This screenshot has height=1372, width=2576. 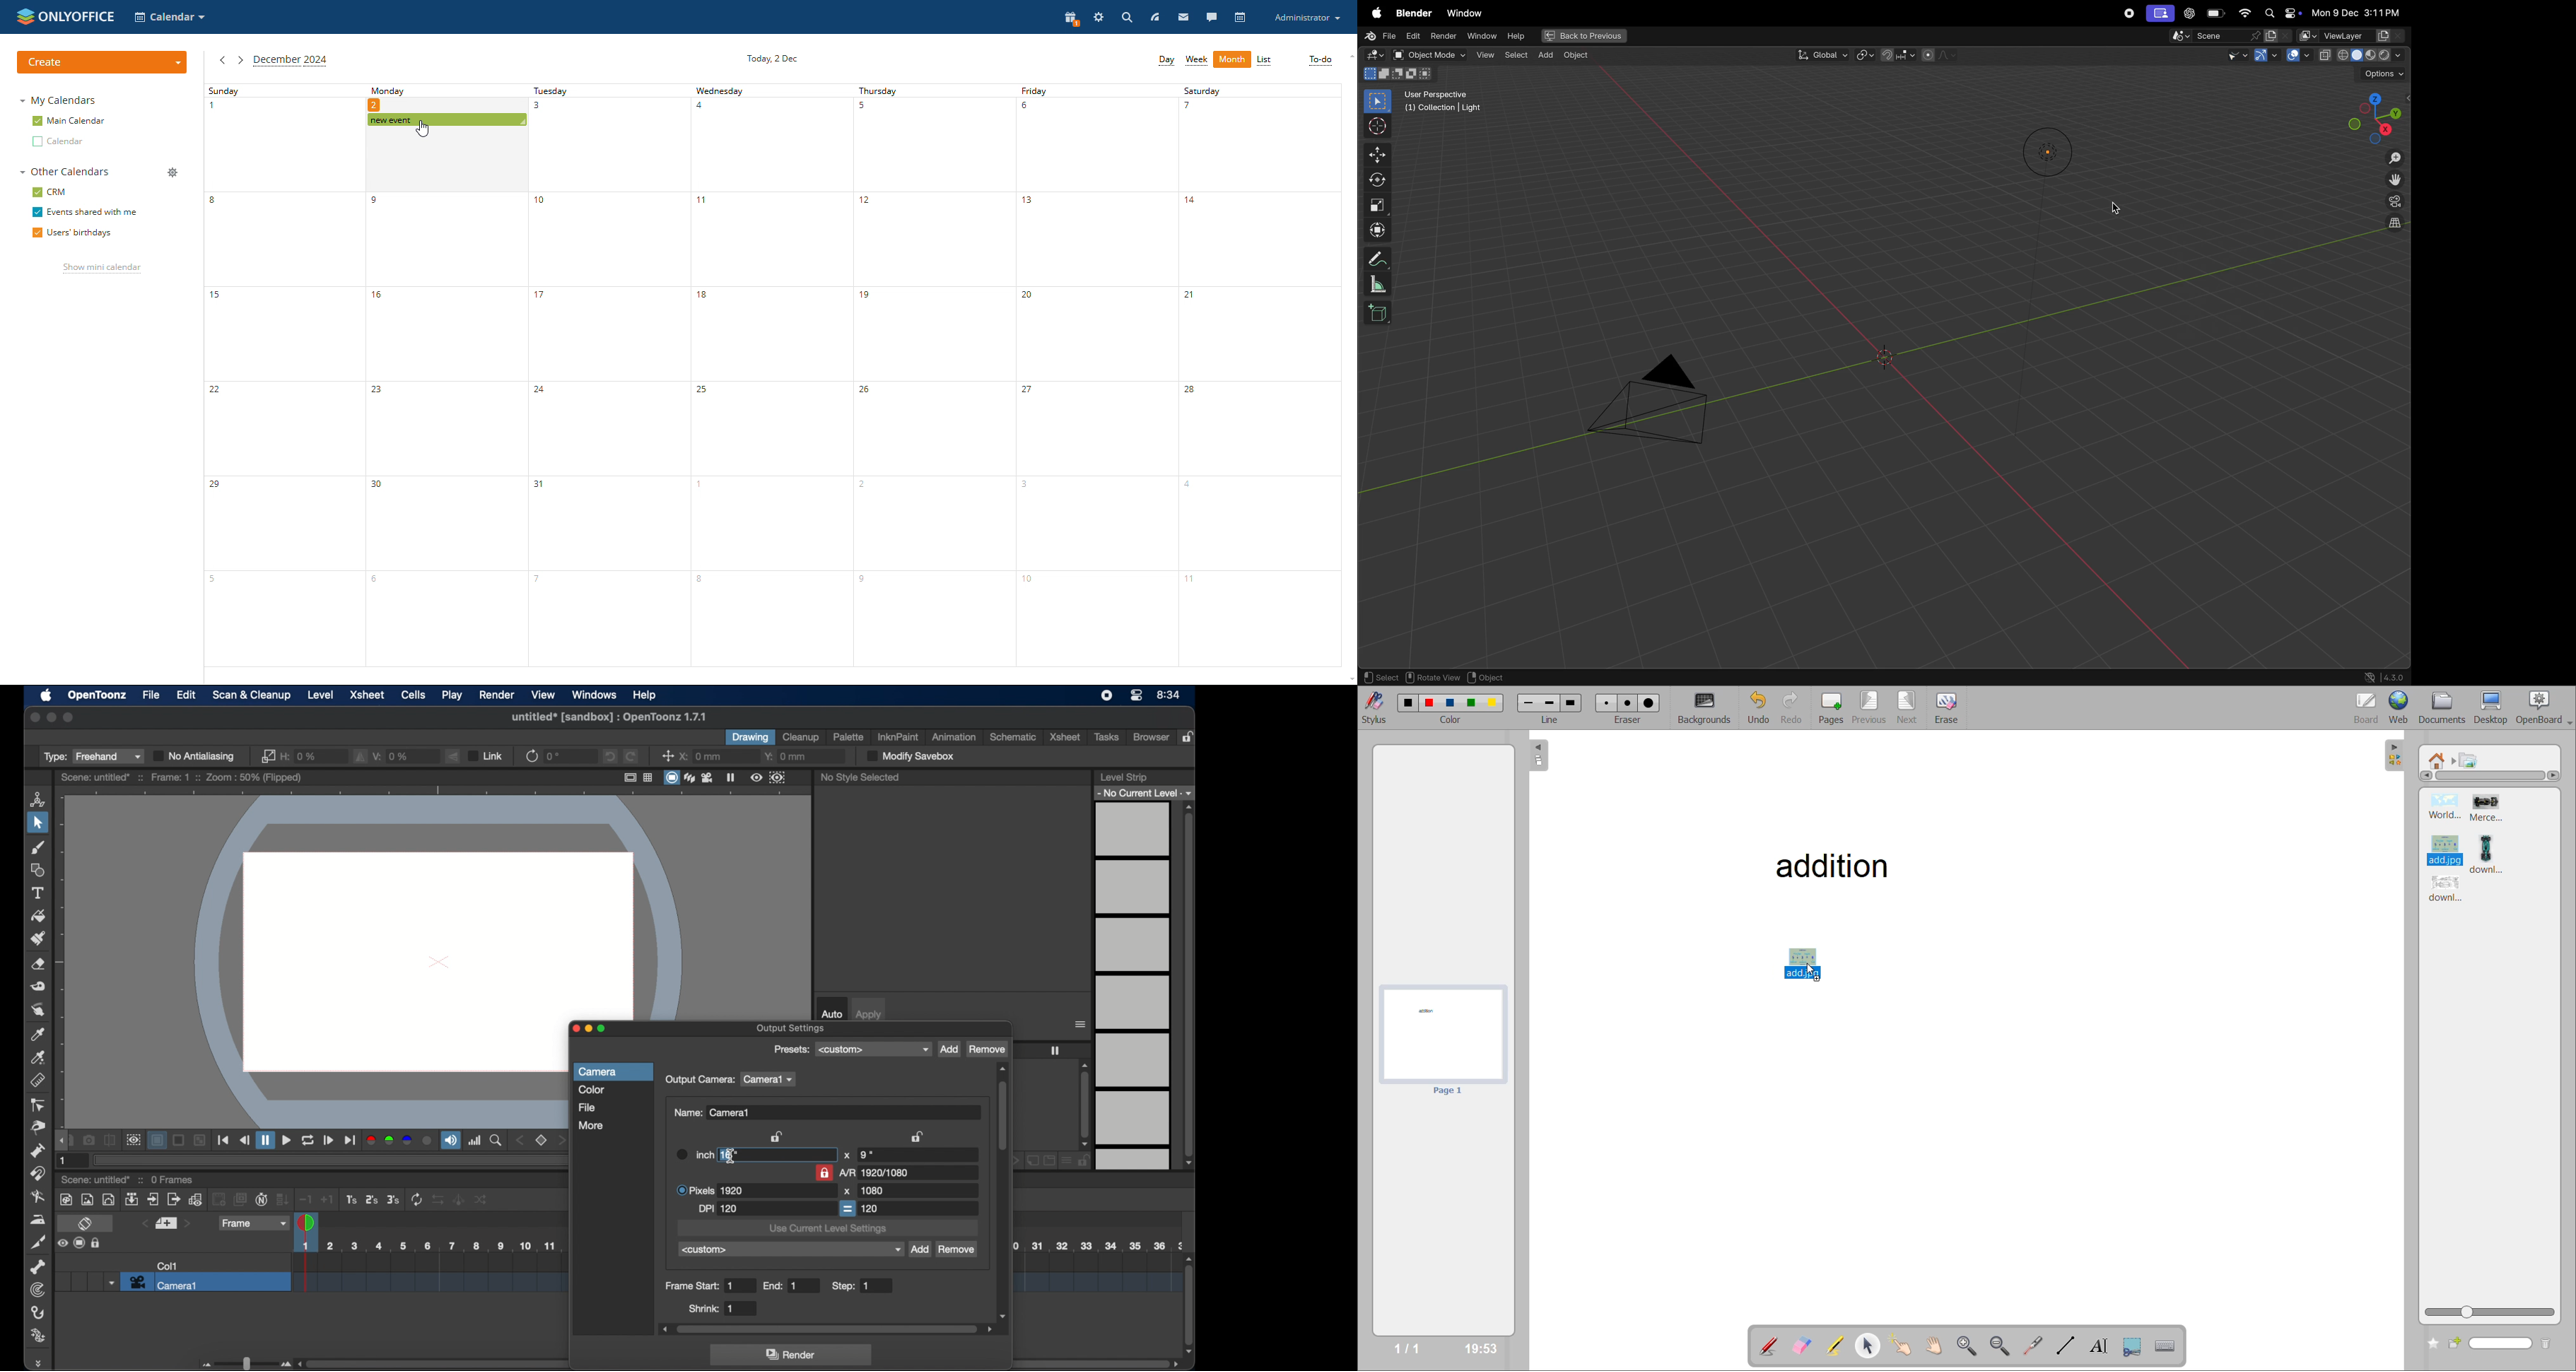 What do you see at coordinates (701, 1286) in the screenshot?
I see `frame start` at bounding box center [701, 1286].